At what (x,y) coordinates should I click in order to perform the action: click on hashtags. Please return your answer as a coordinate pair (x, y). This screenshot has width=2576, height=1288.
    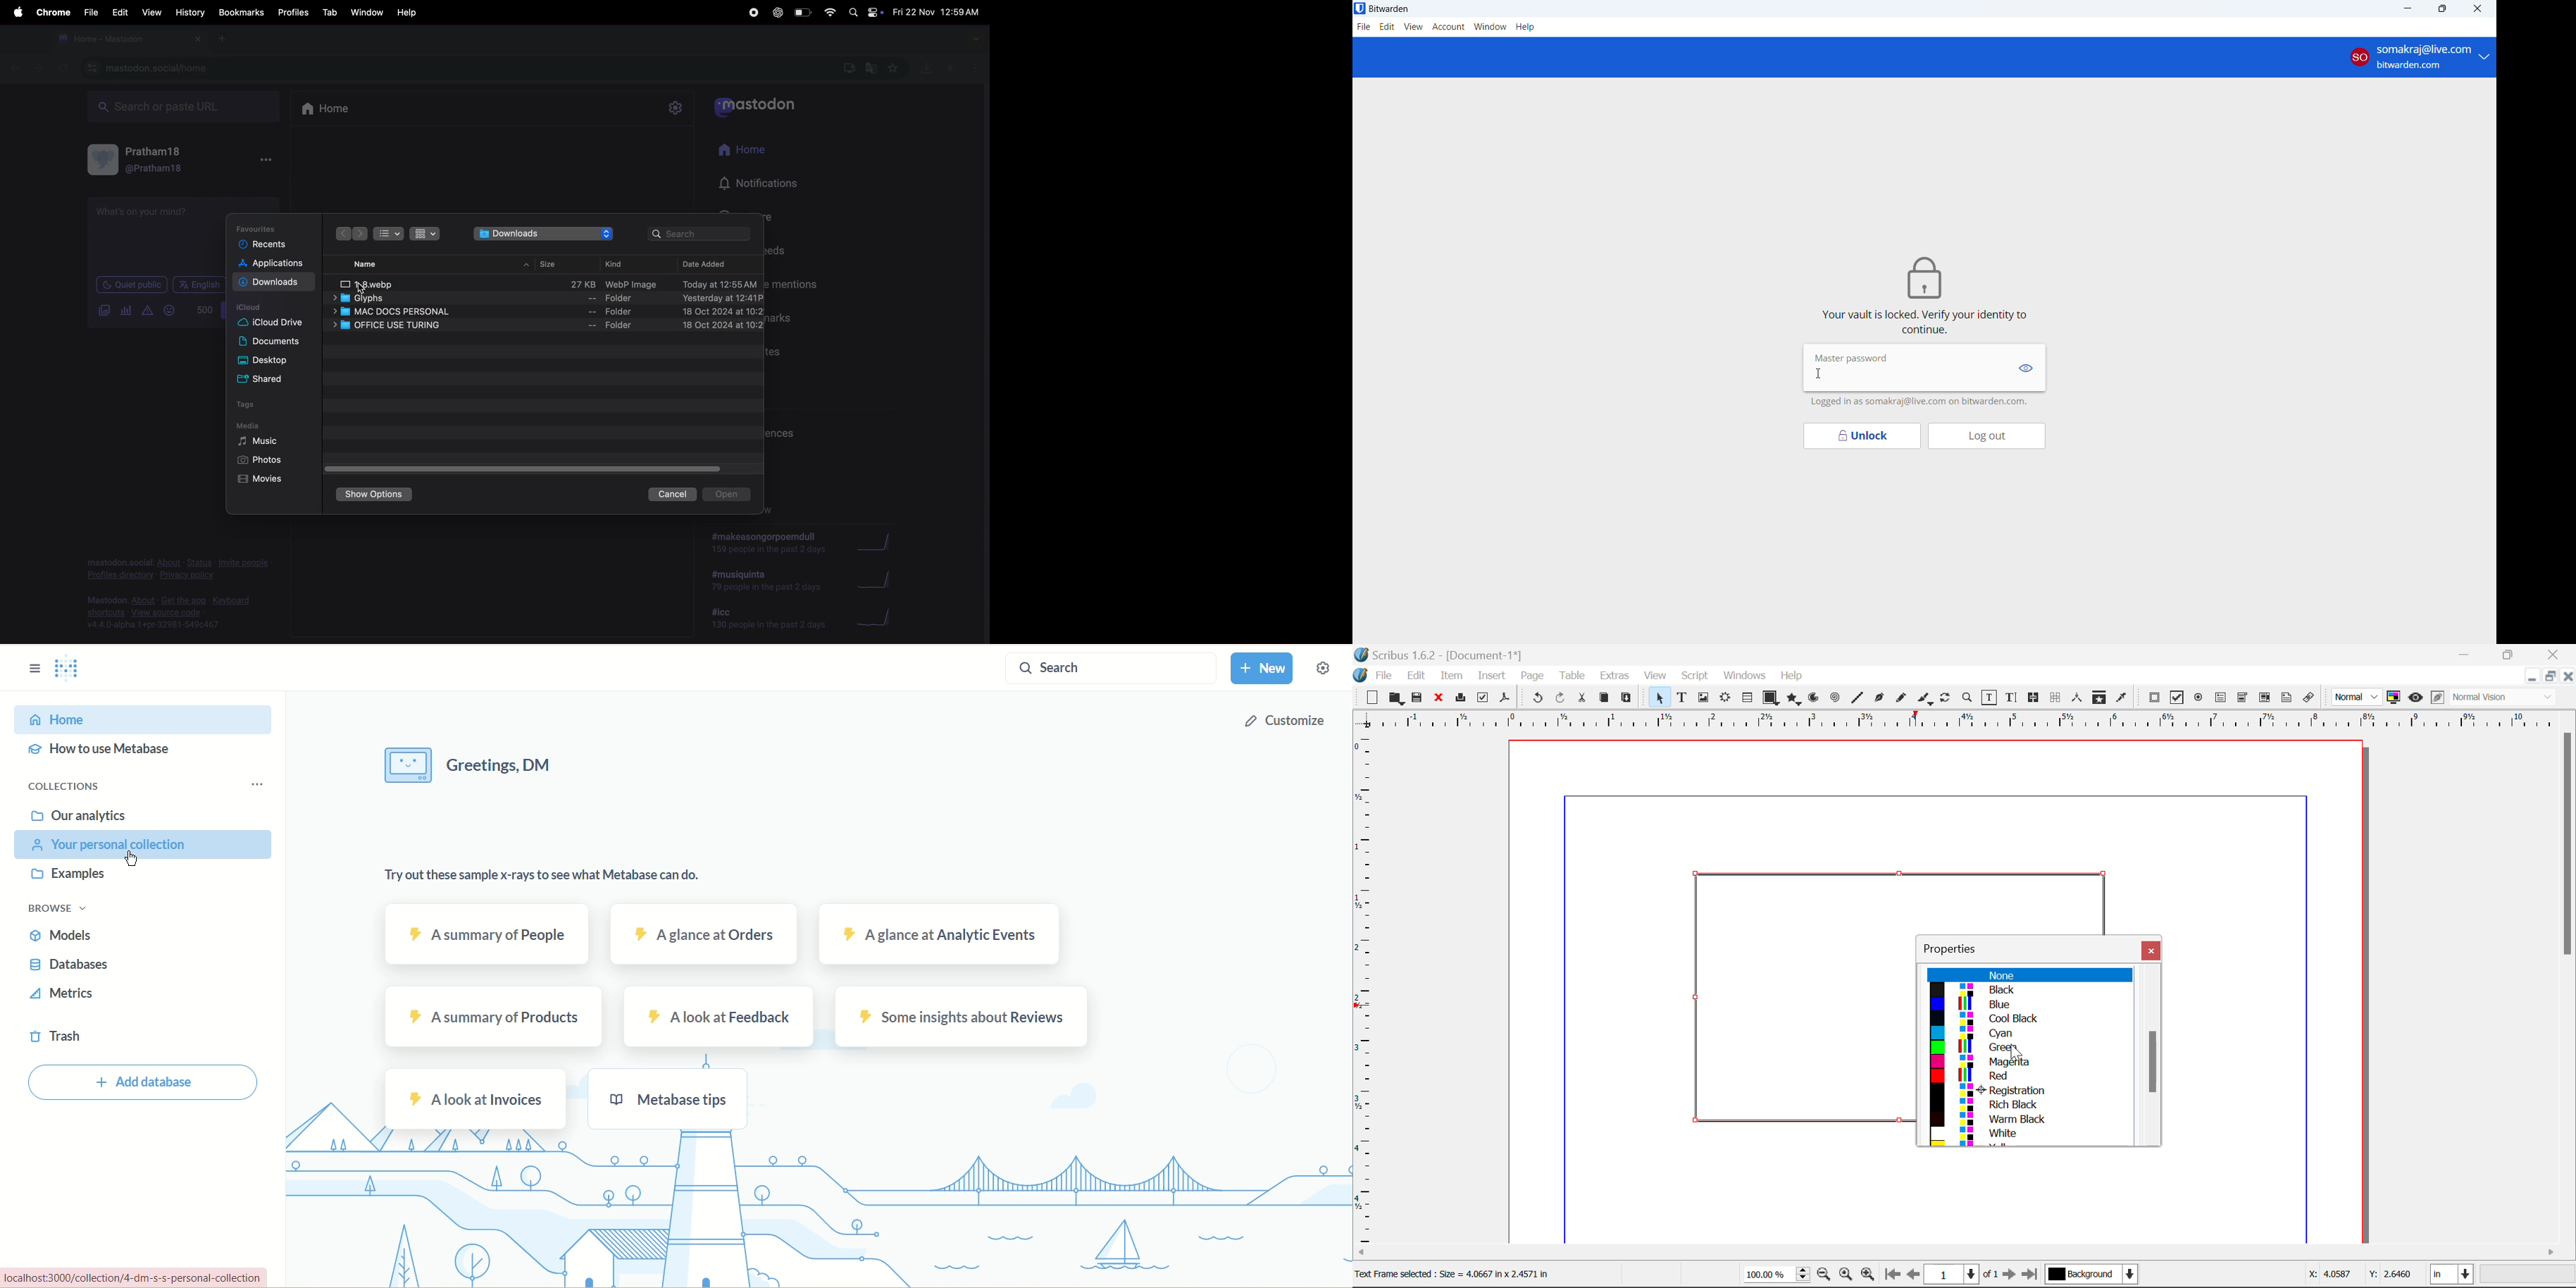
    Looking at the image, I should click on (766, 585).